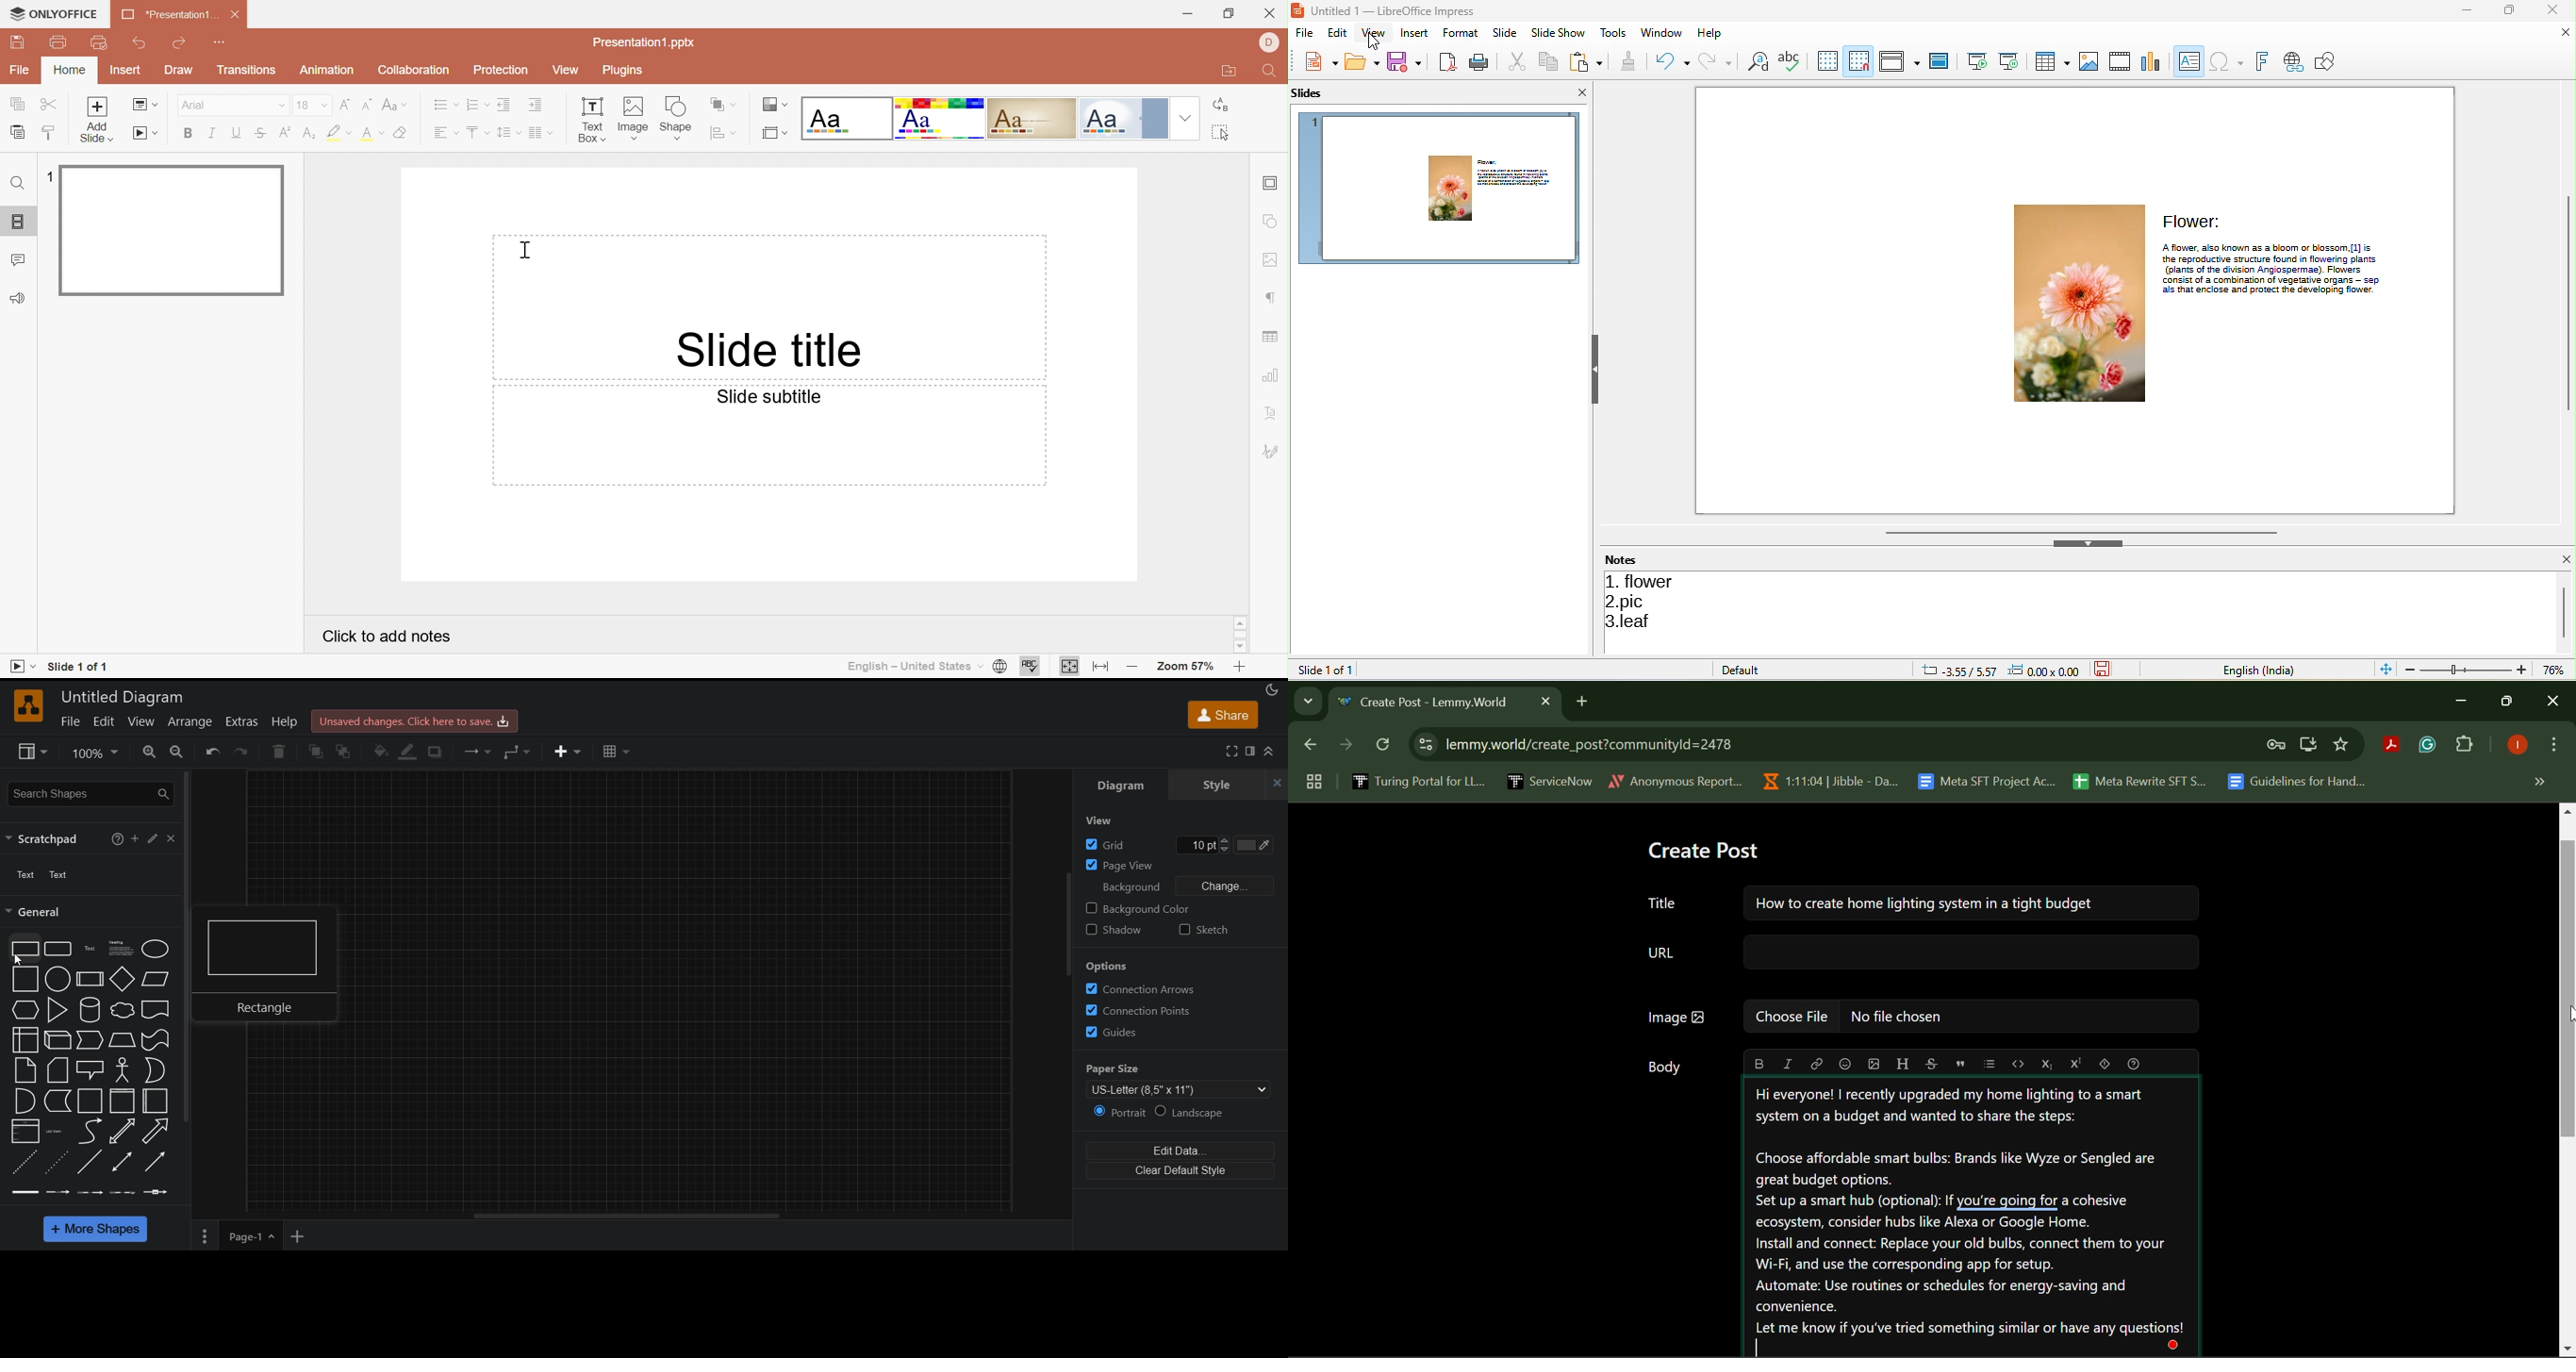  What do you see at coordinates (24, 1010) in the screenshot?
I see `hexagon` at bounding box center [24, 1010].